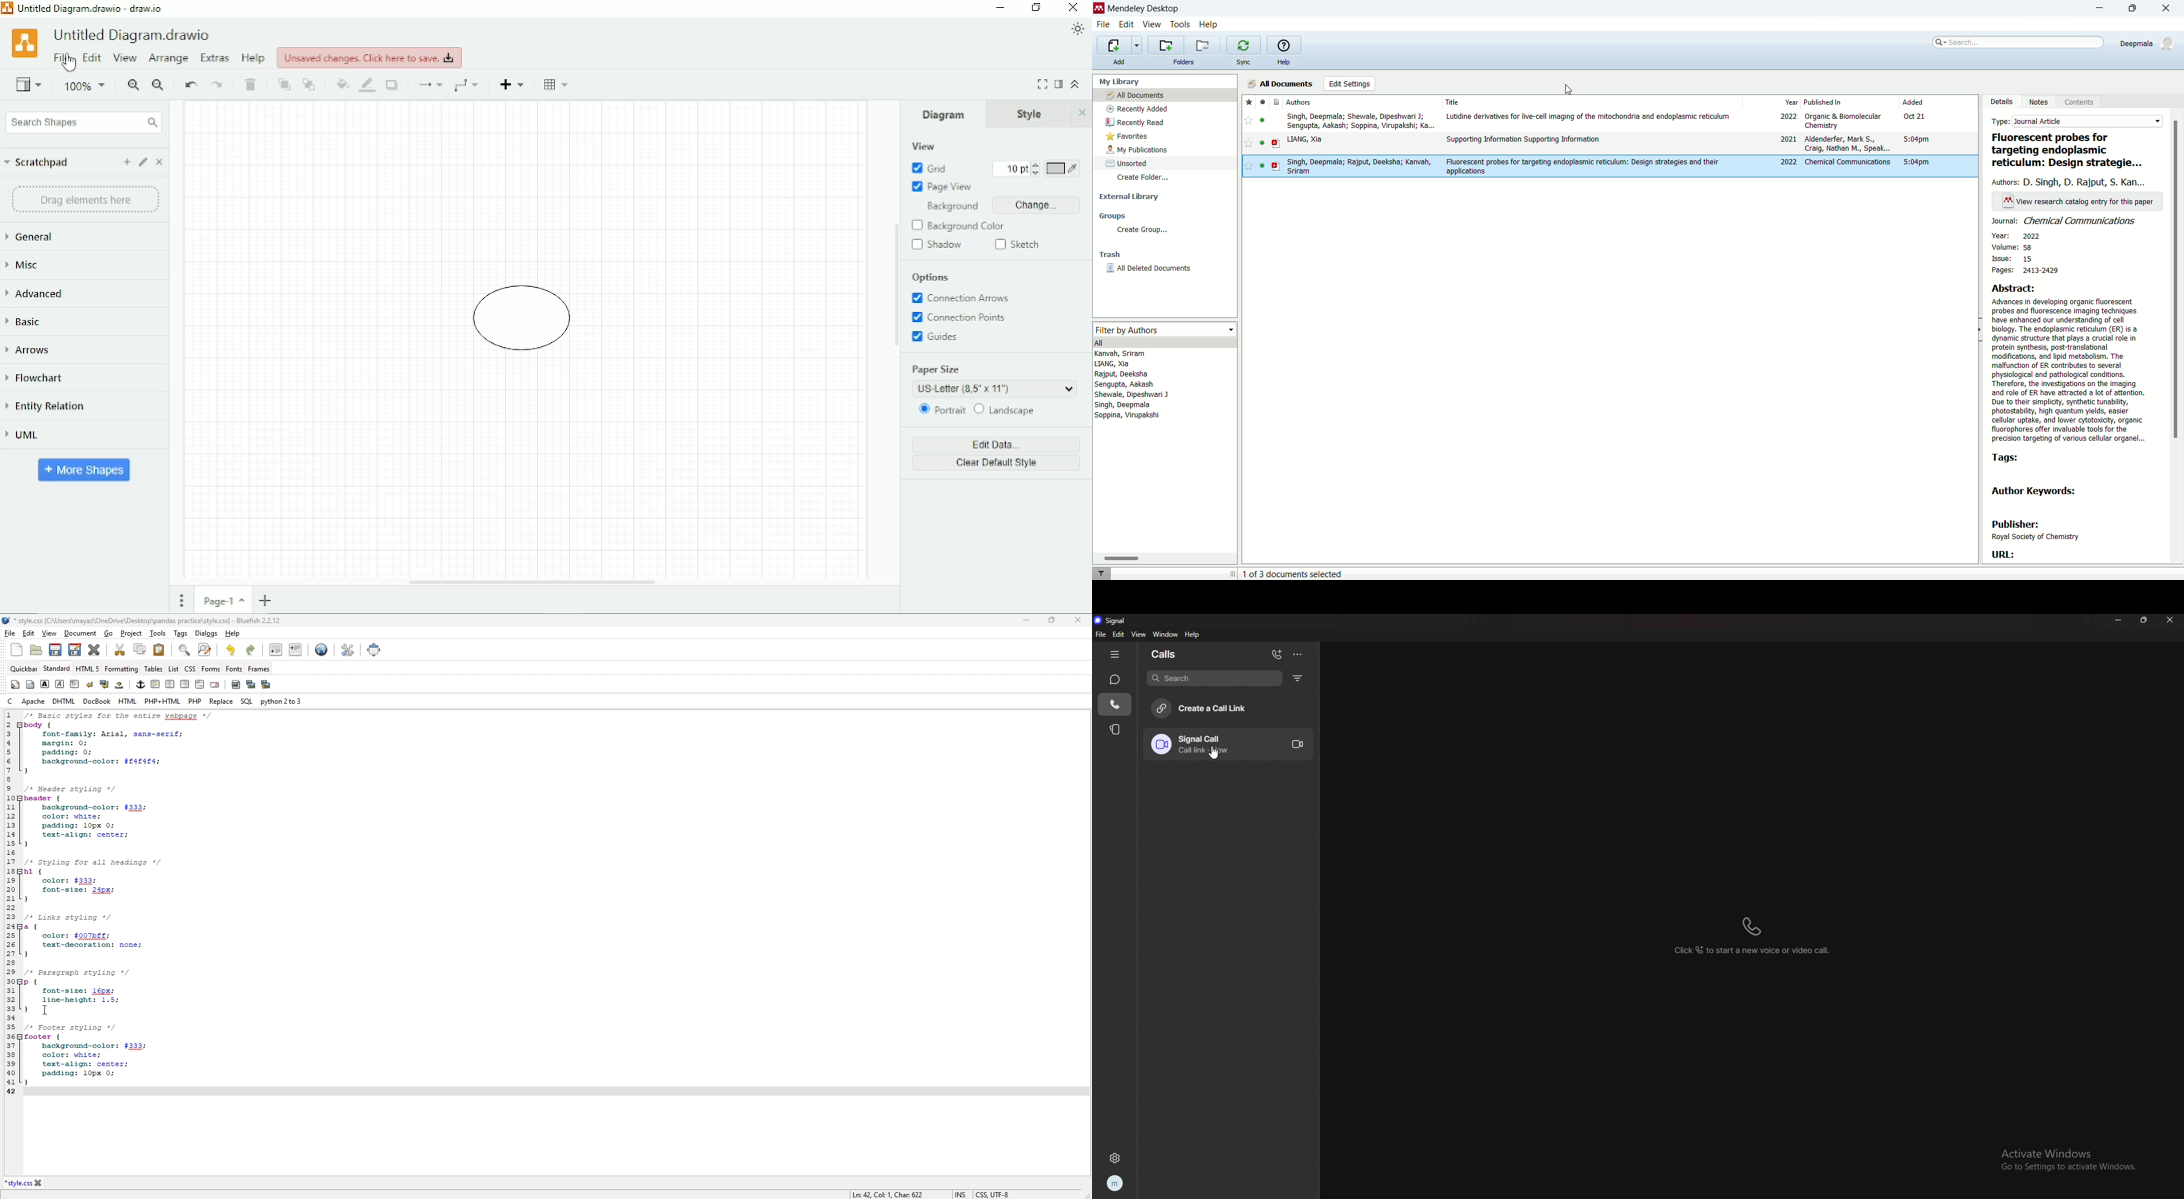  Describe the element at coordinates (931, 278) in the screenshot. I see `Options` at that location.